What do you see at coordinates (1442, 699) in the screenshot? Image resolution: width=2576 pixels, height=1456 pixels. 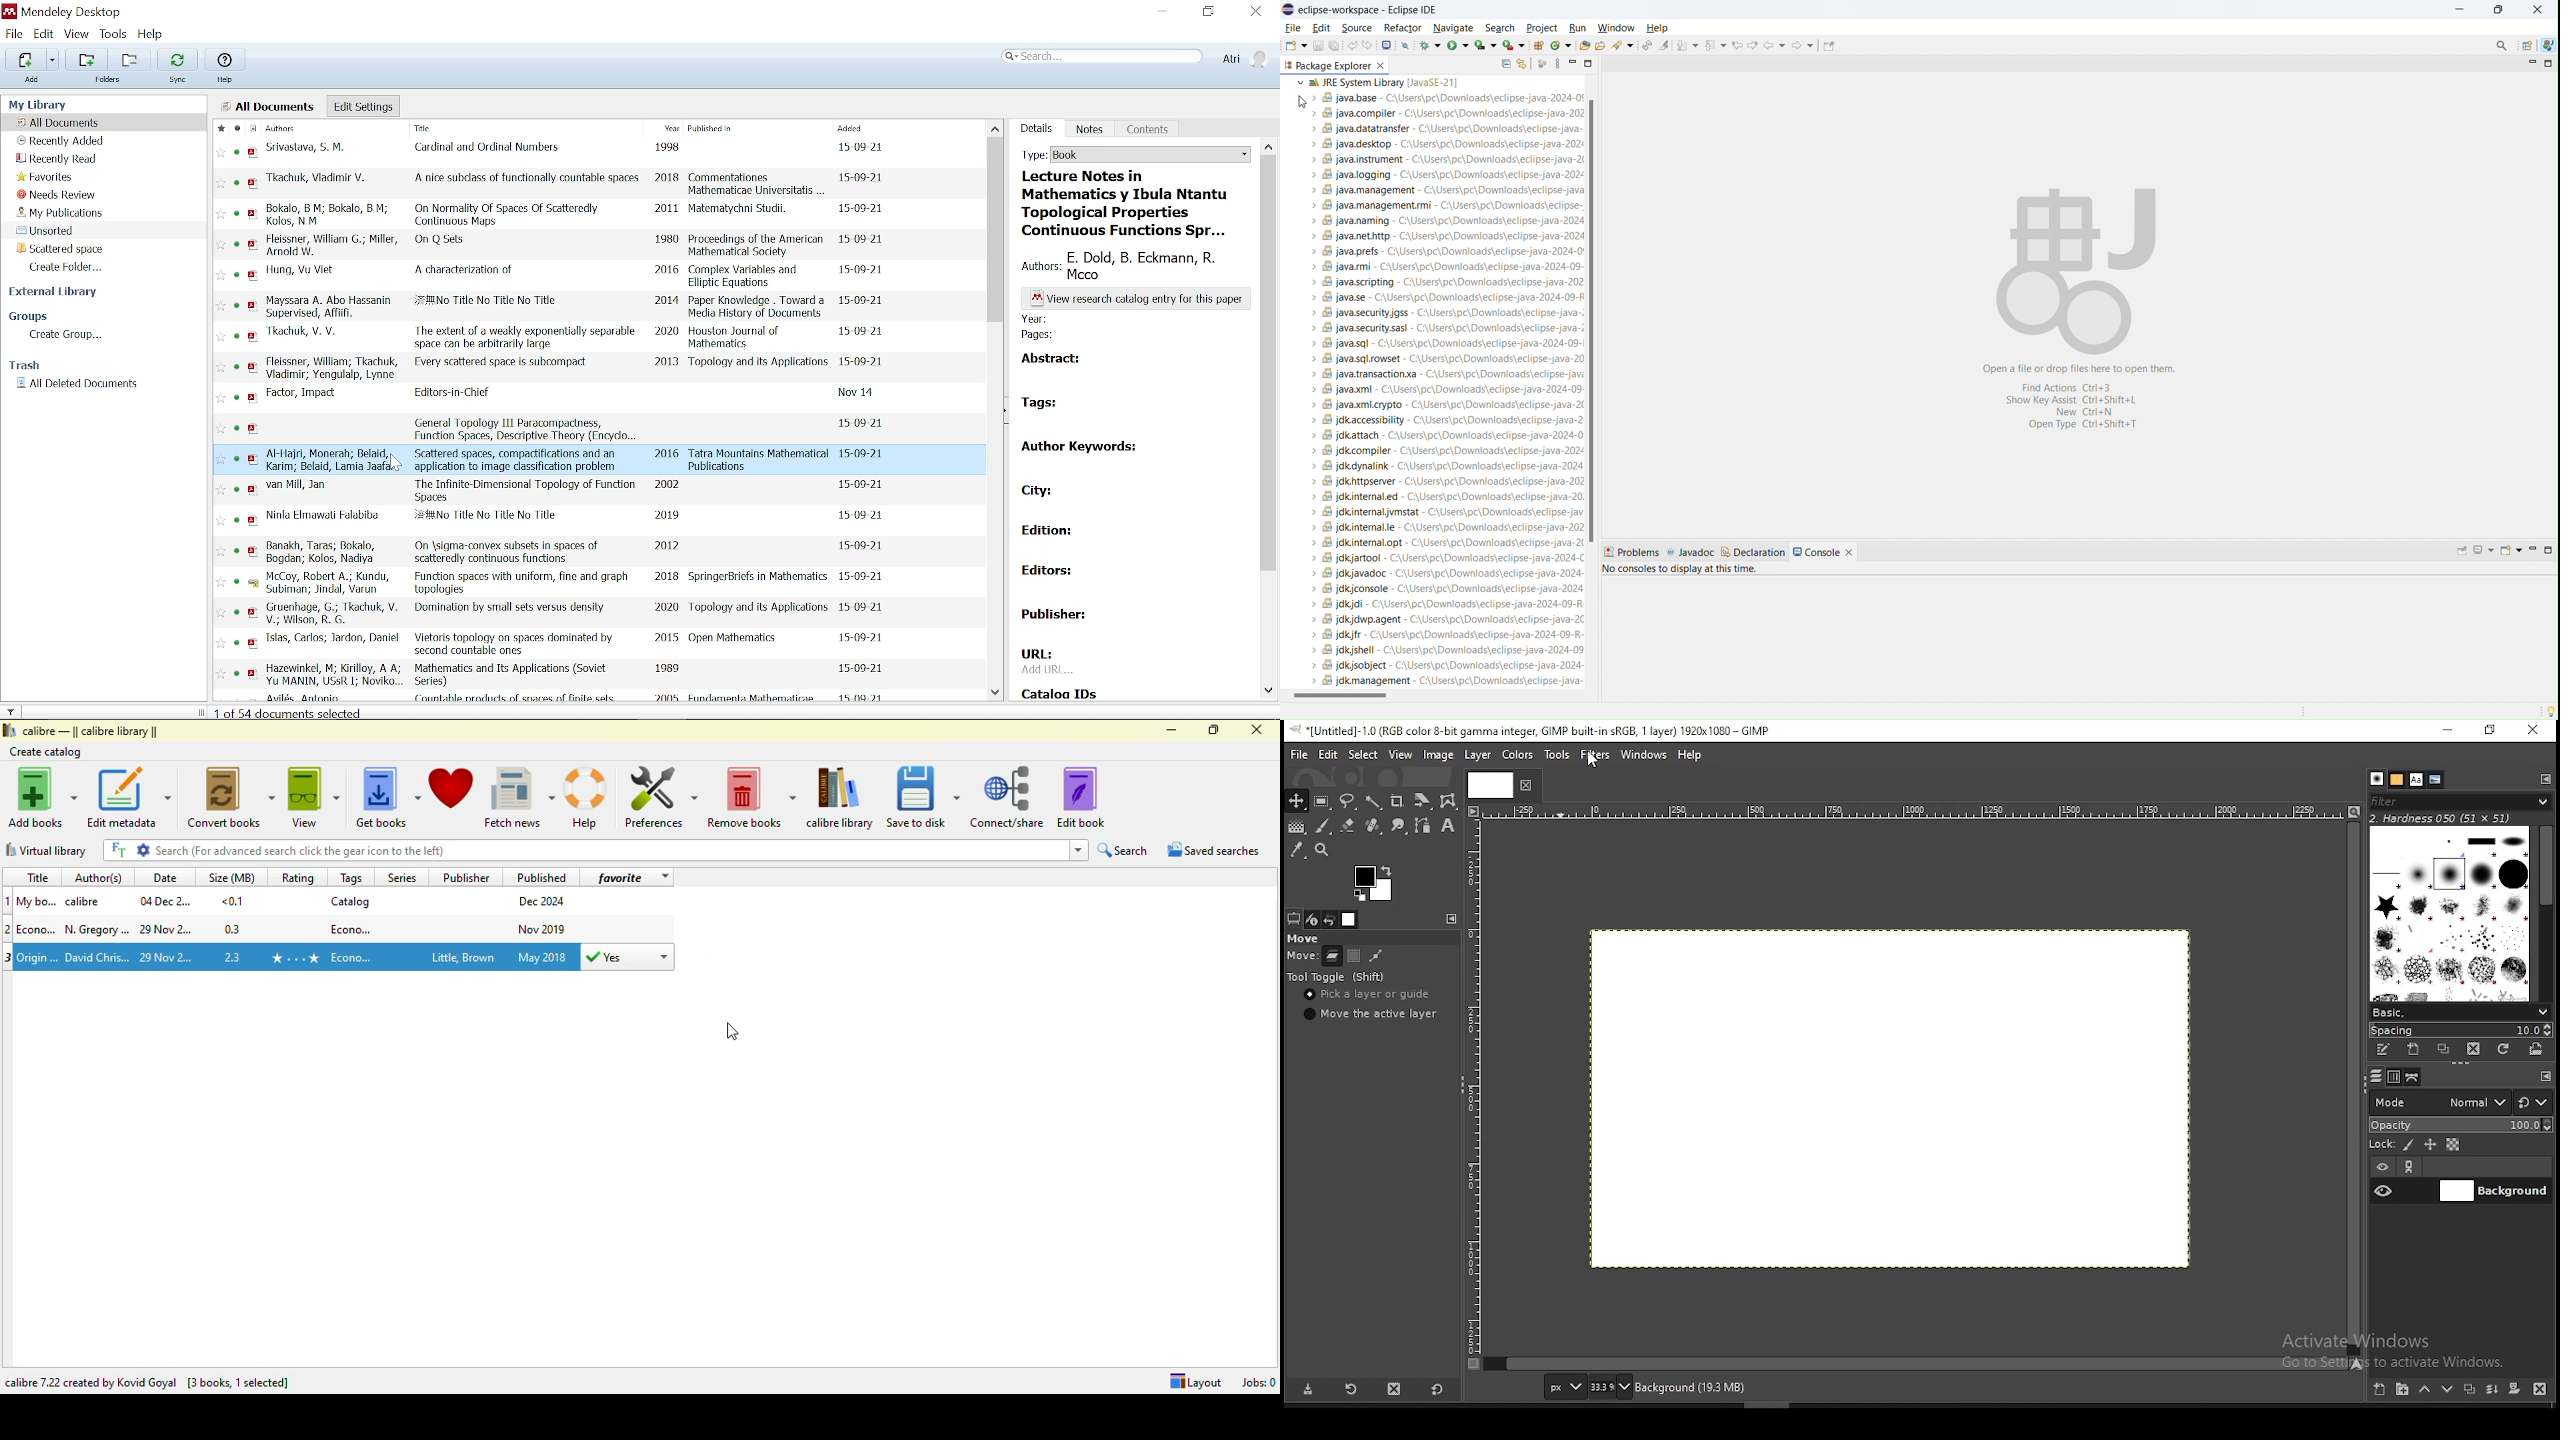 I see `horizontal scroll bar` at bounding box center [1442, 699].